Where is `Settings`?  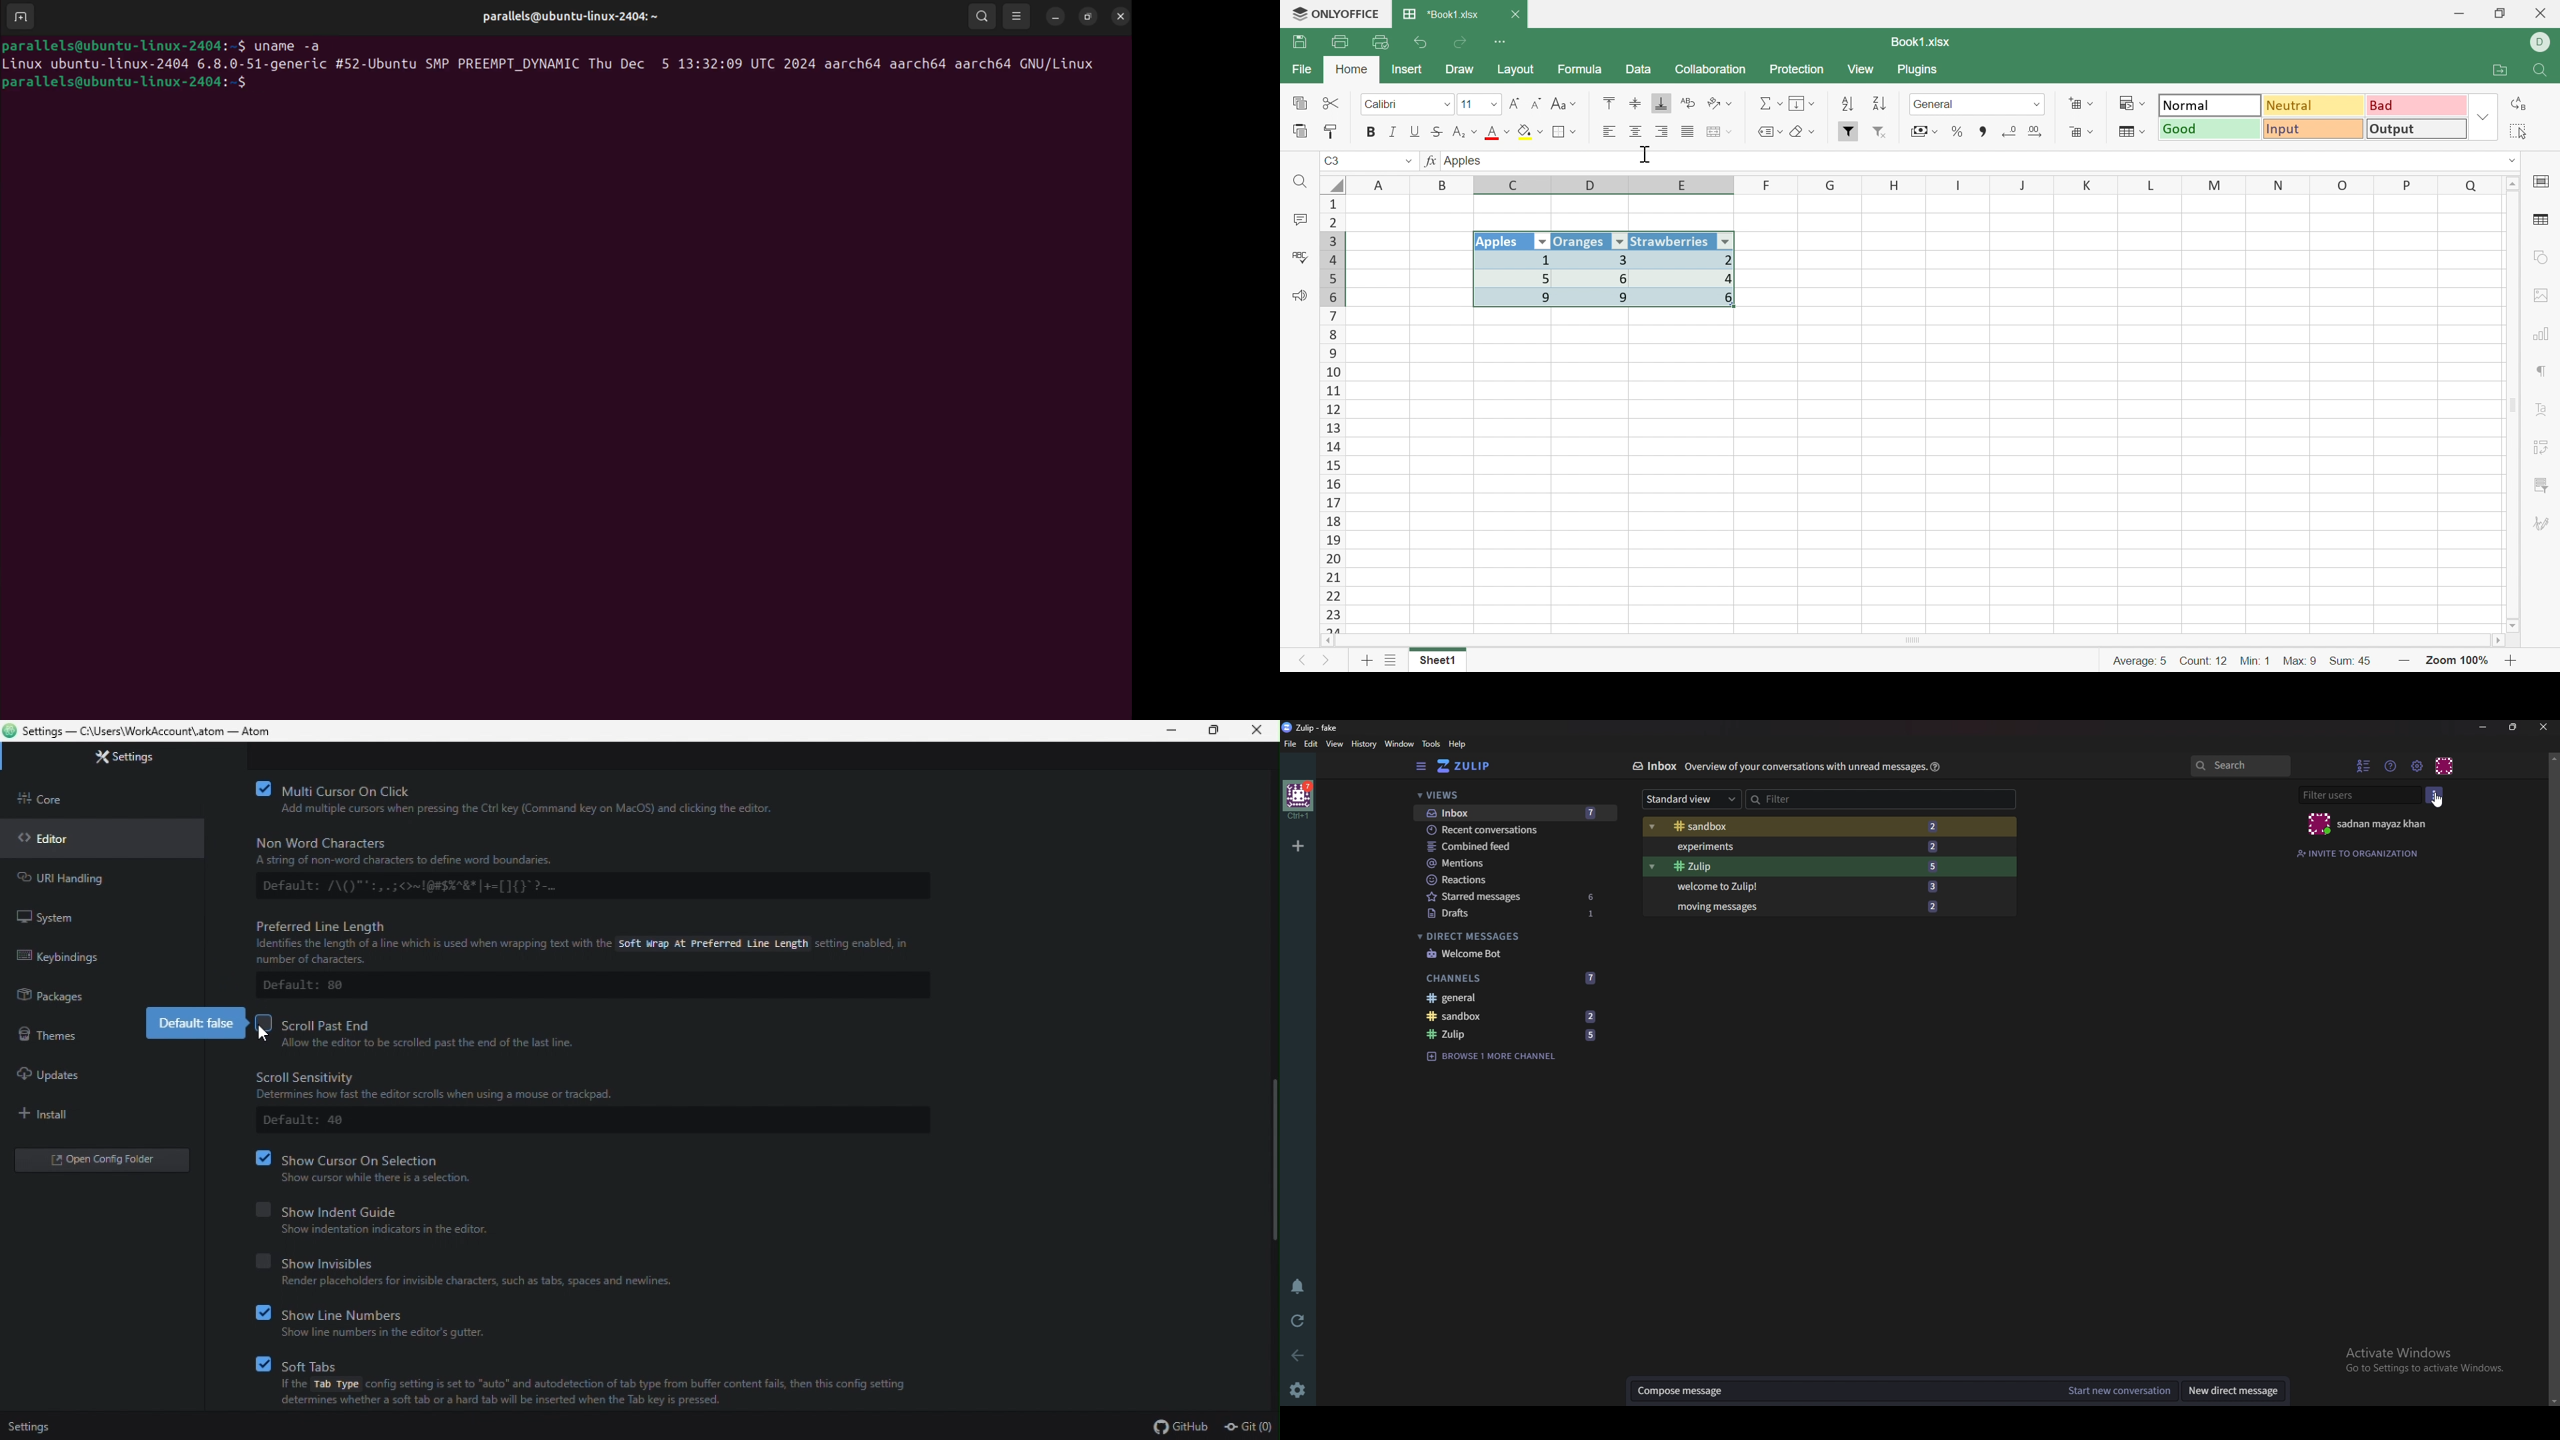
Settings is located at coordinates (47, 1426).